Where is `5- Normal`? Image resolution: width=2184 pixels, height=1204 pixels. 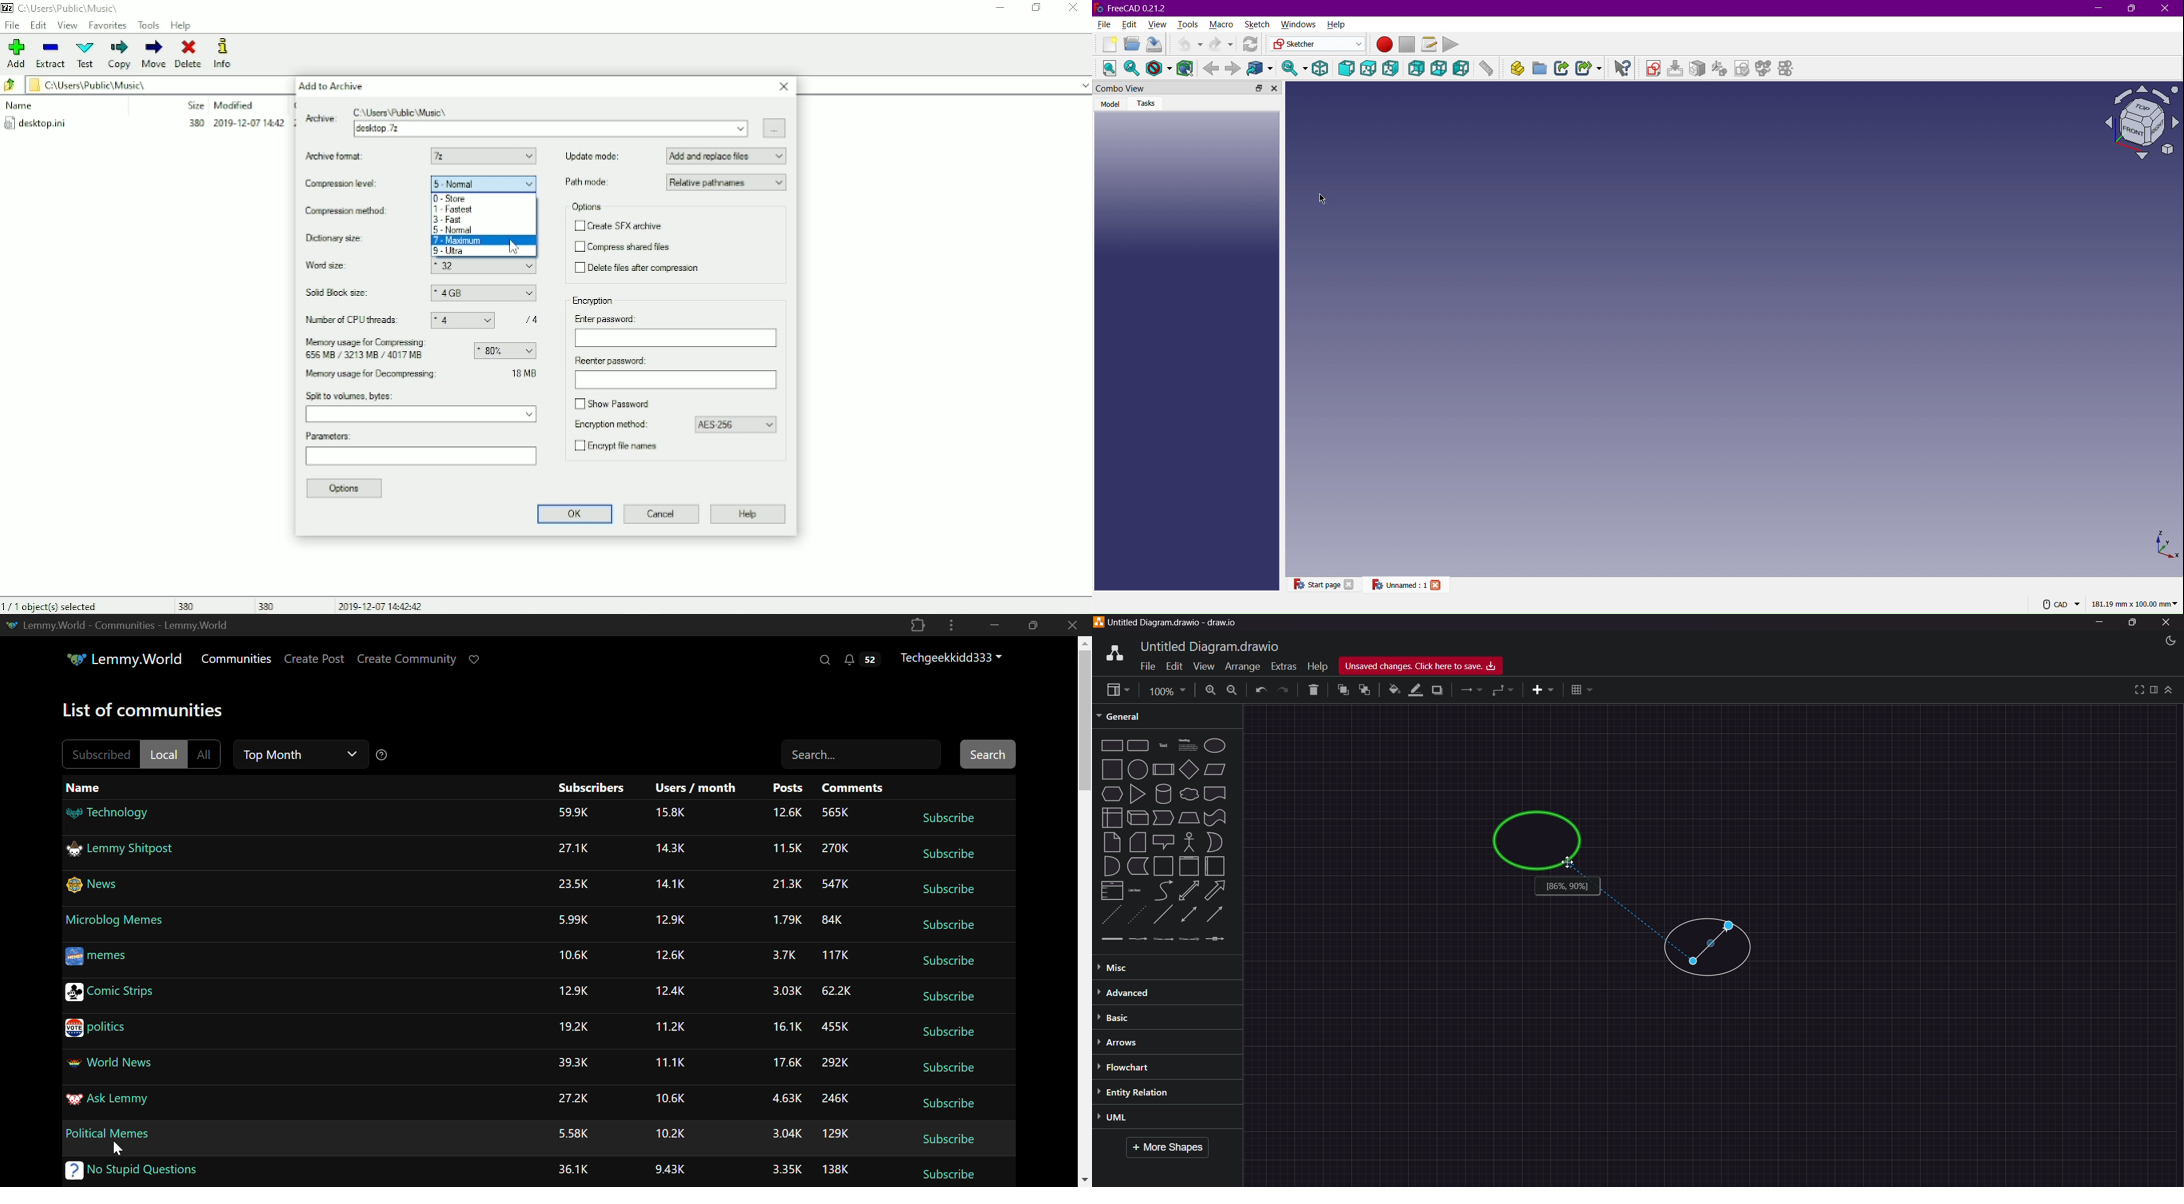
5- Normal is located at coordinates (484, 183).